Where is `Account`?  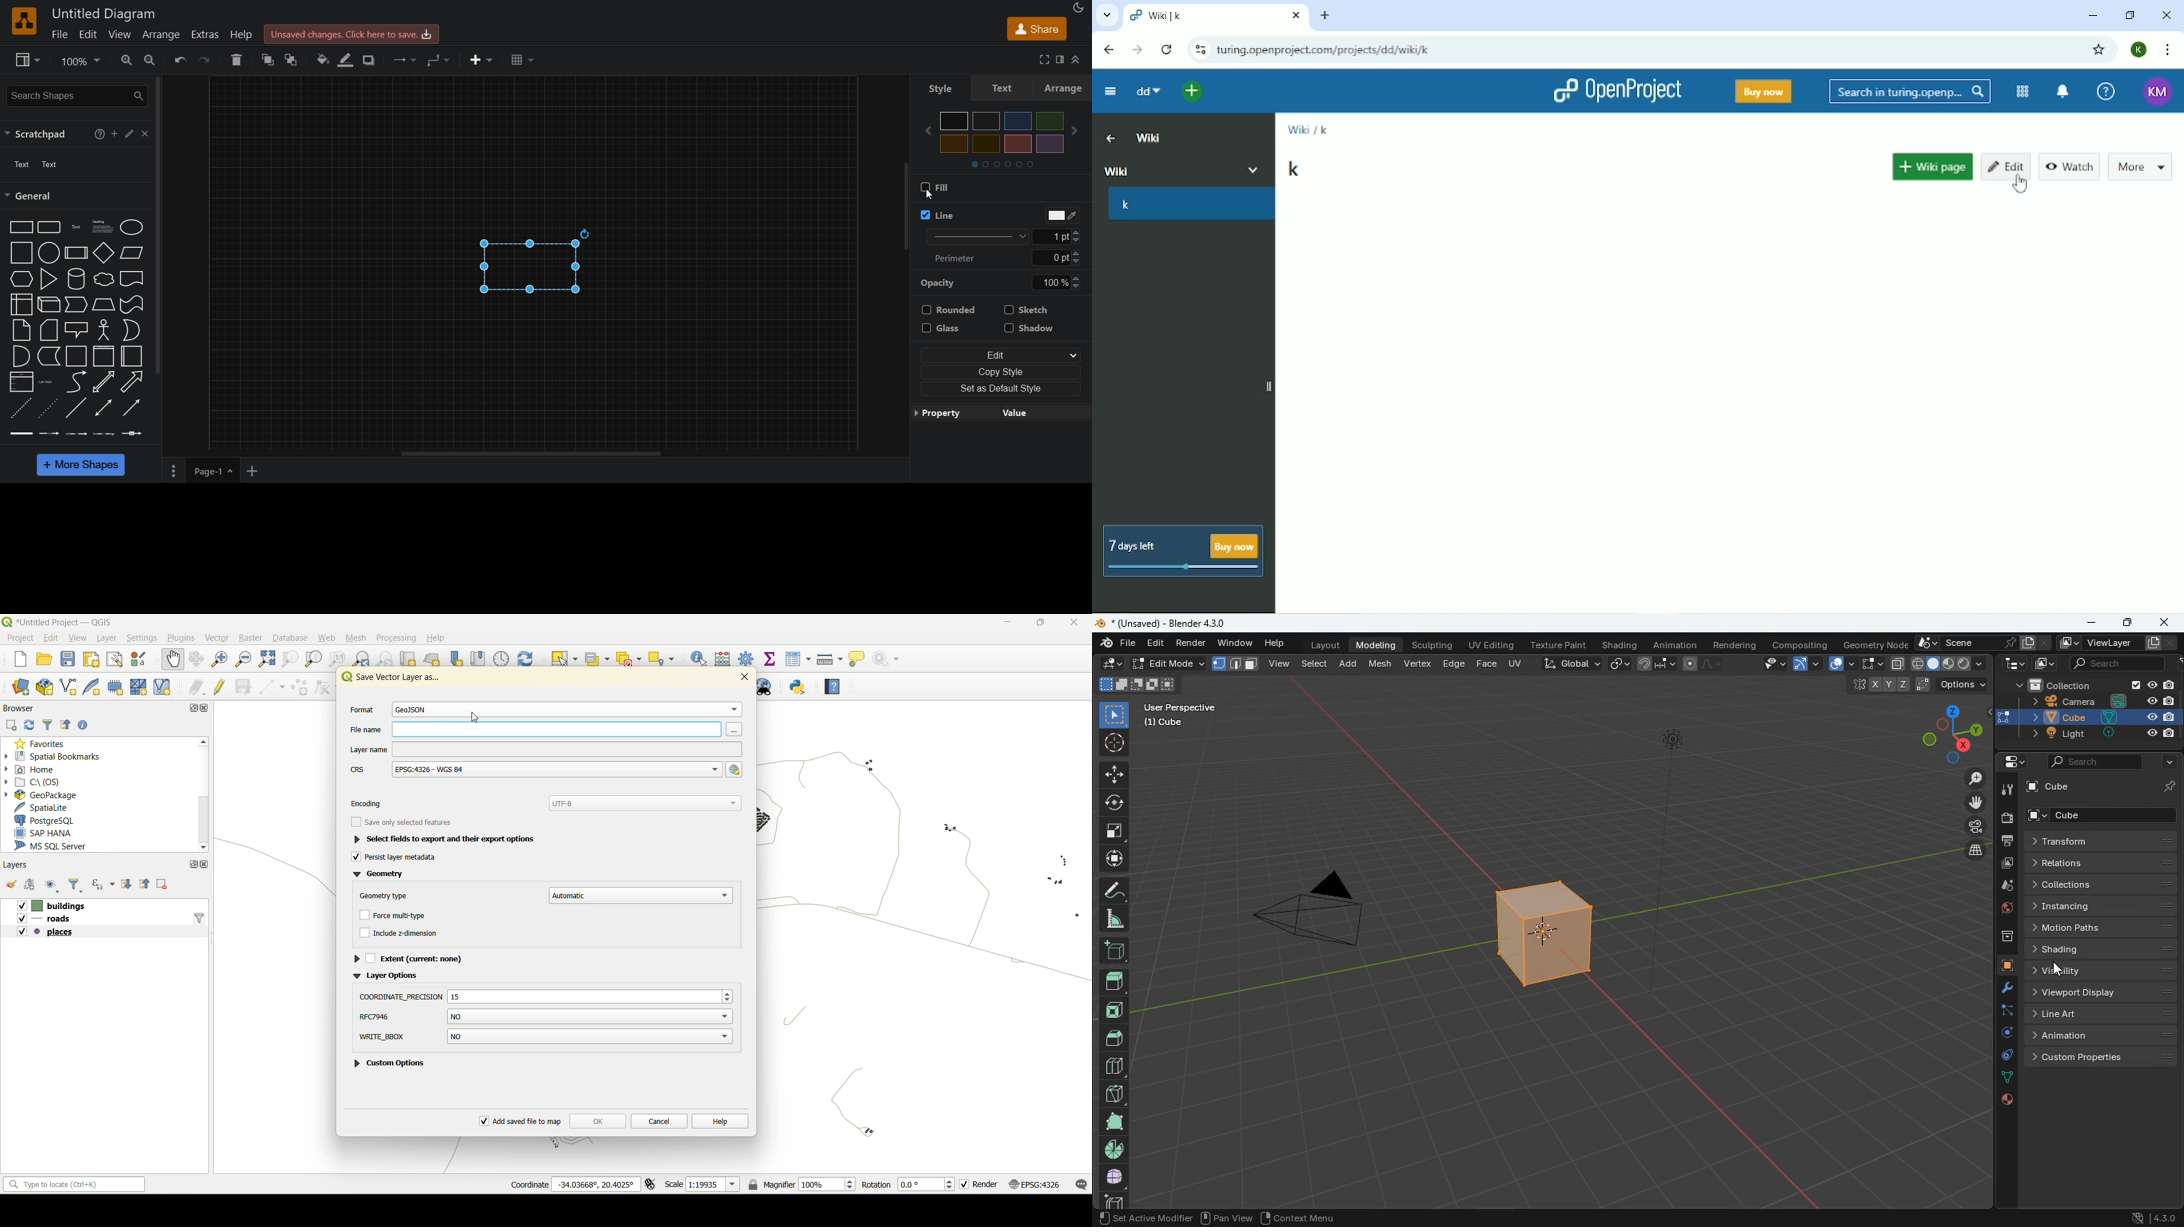 Account is located at coordinates (2155, 90).